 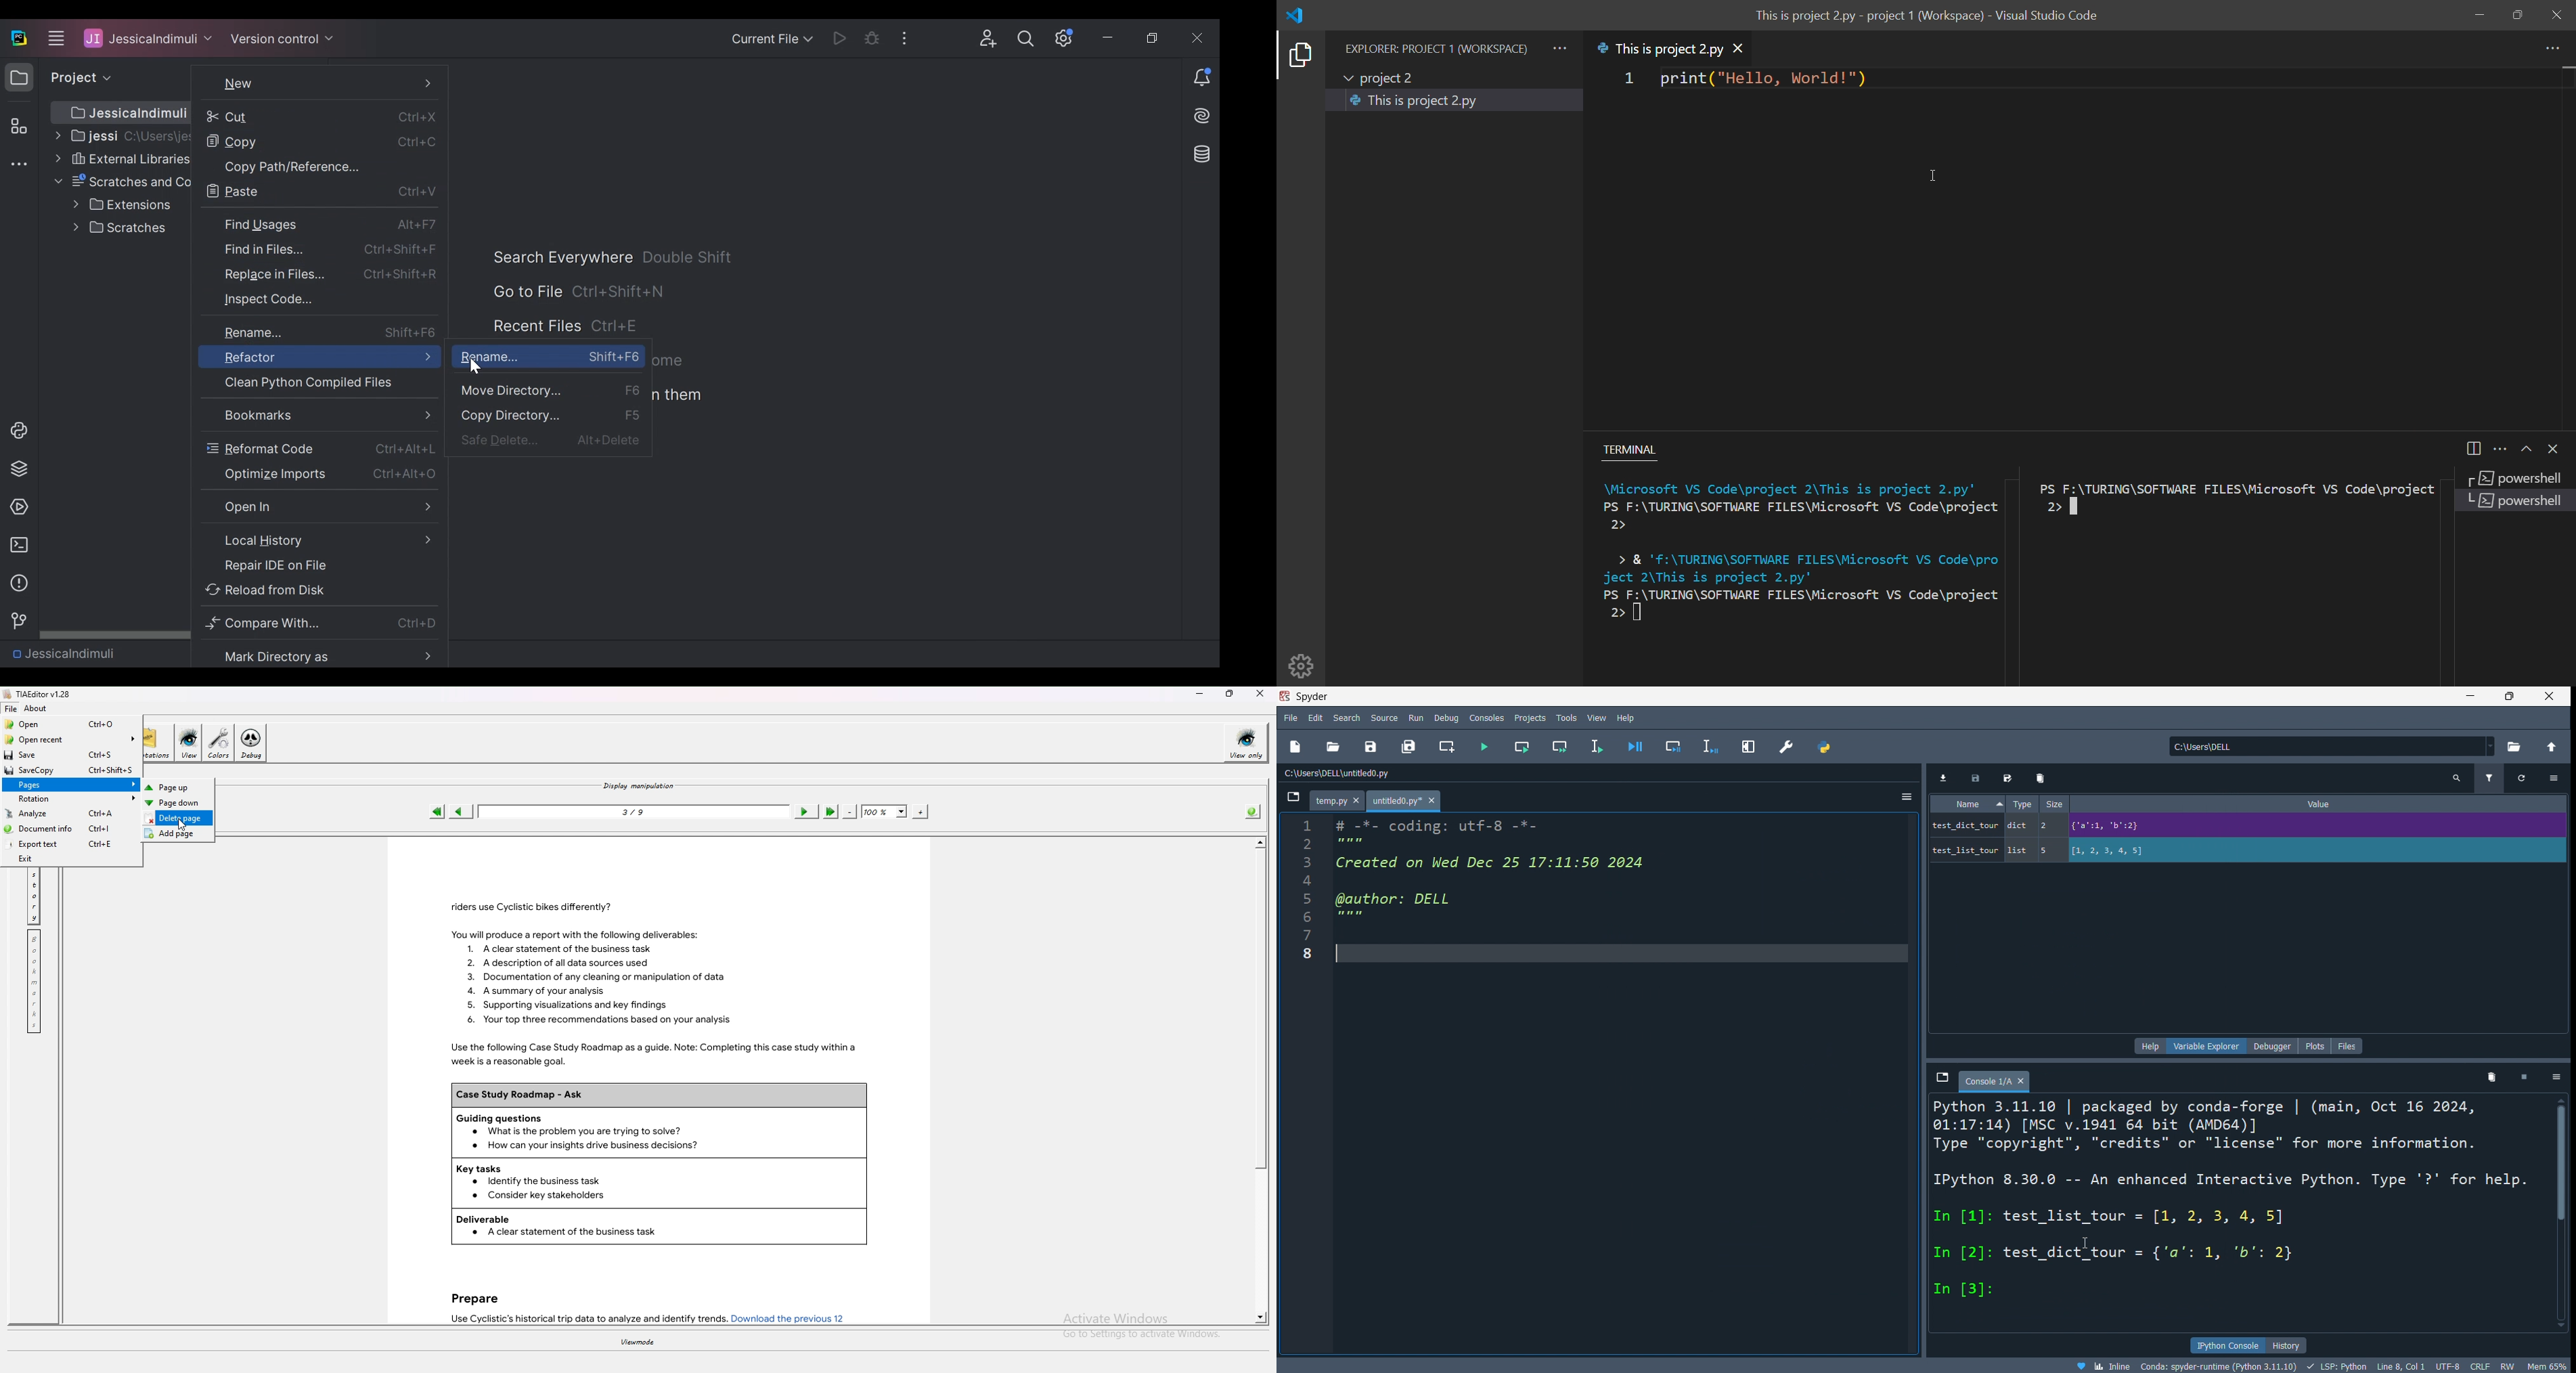 What do you see at coordinates (2508, 697) in the screenshot?
I see `maximize/restore` at bounding box center [2508, 697].